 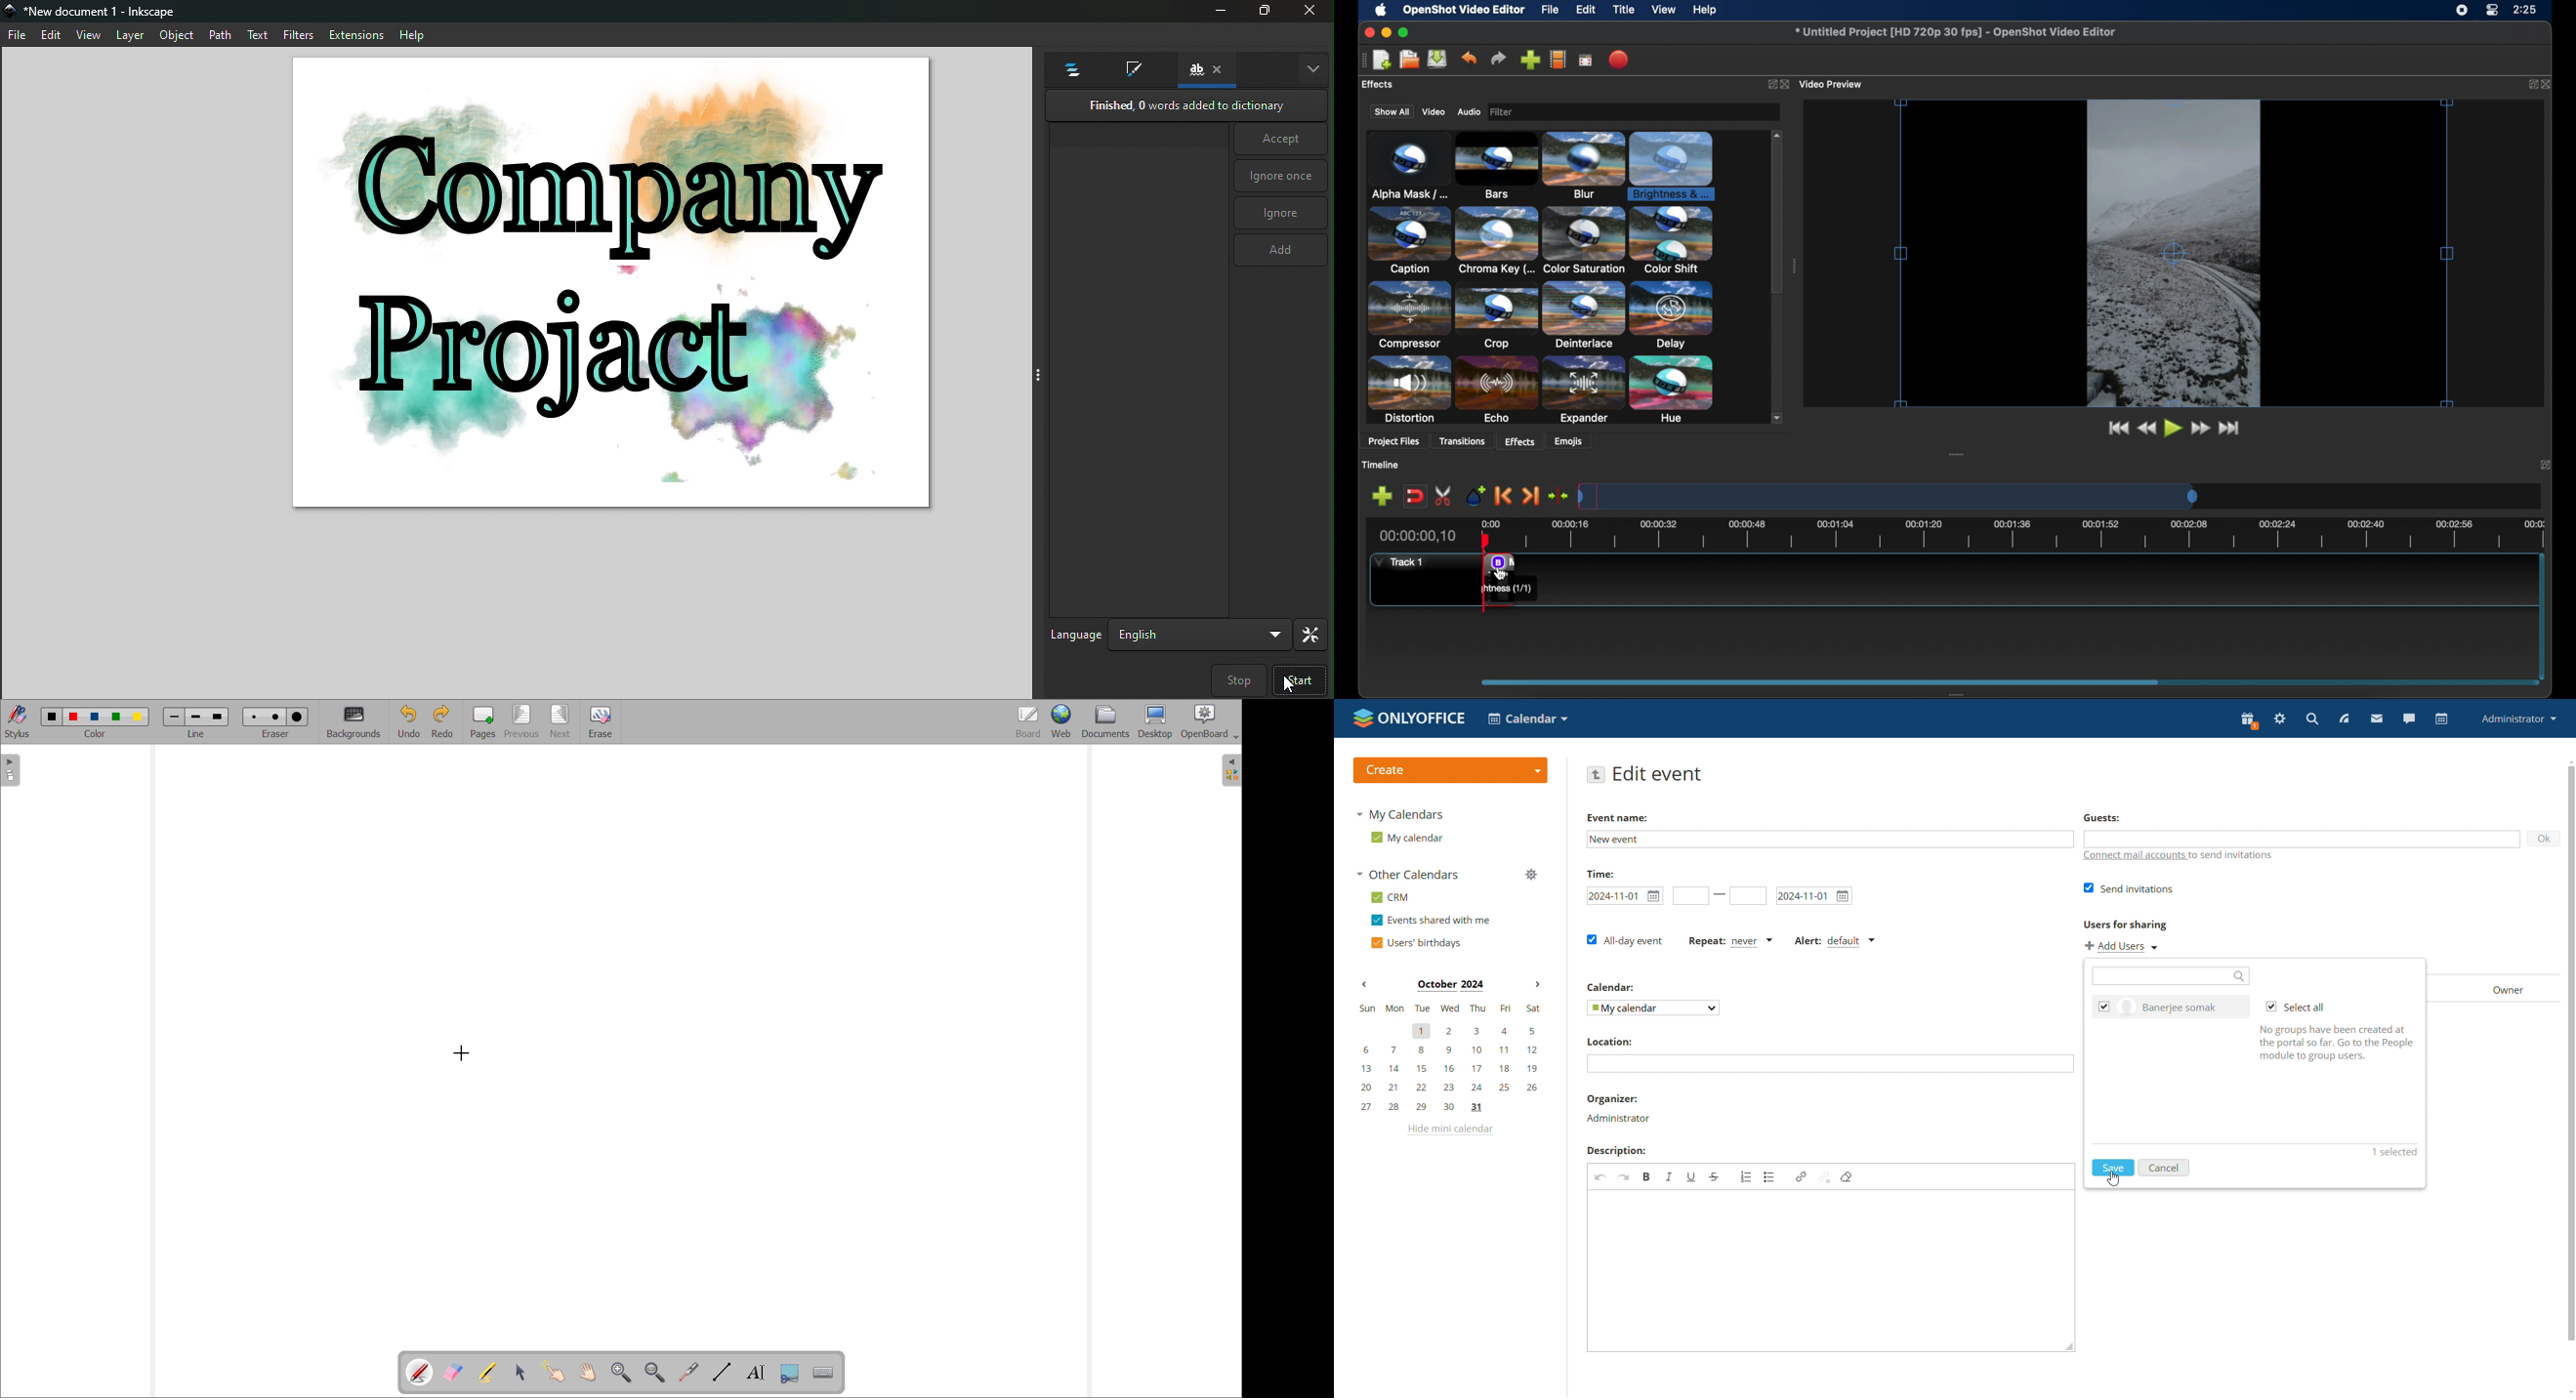 What do you see at coordinates (1409, 390) in the screenshot?
I see `distortion` at bounding box center [1409, 390].